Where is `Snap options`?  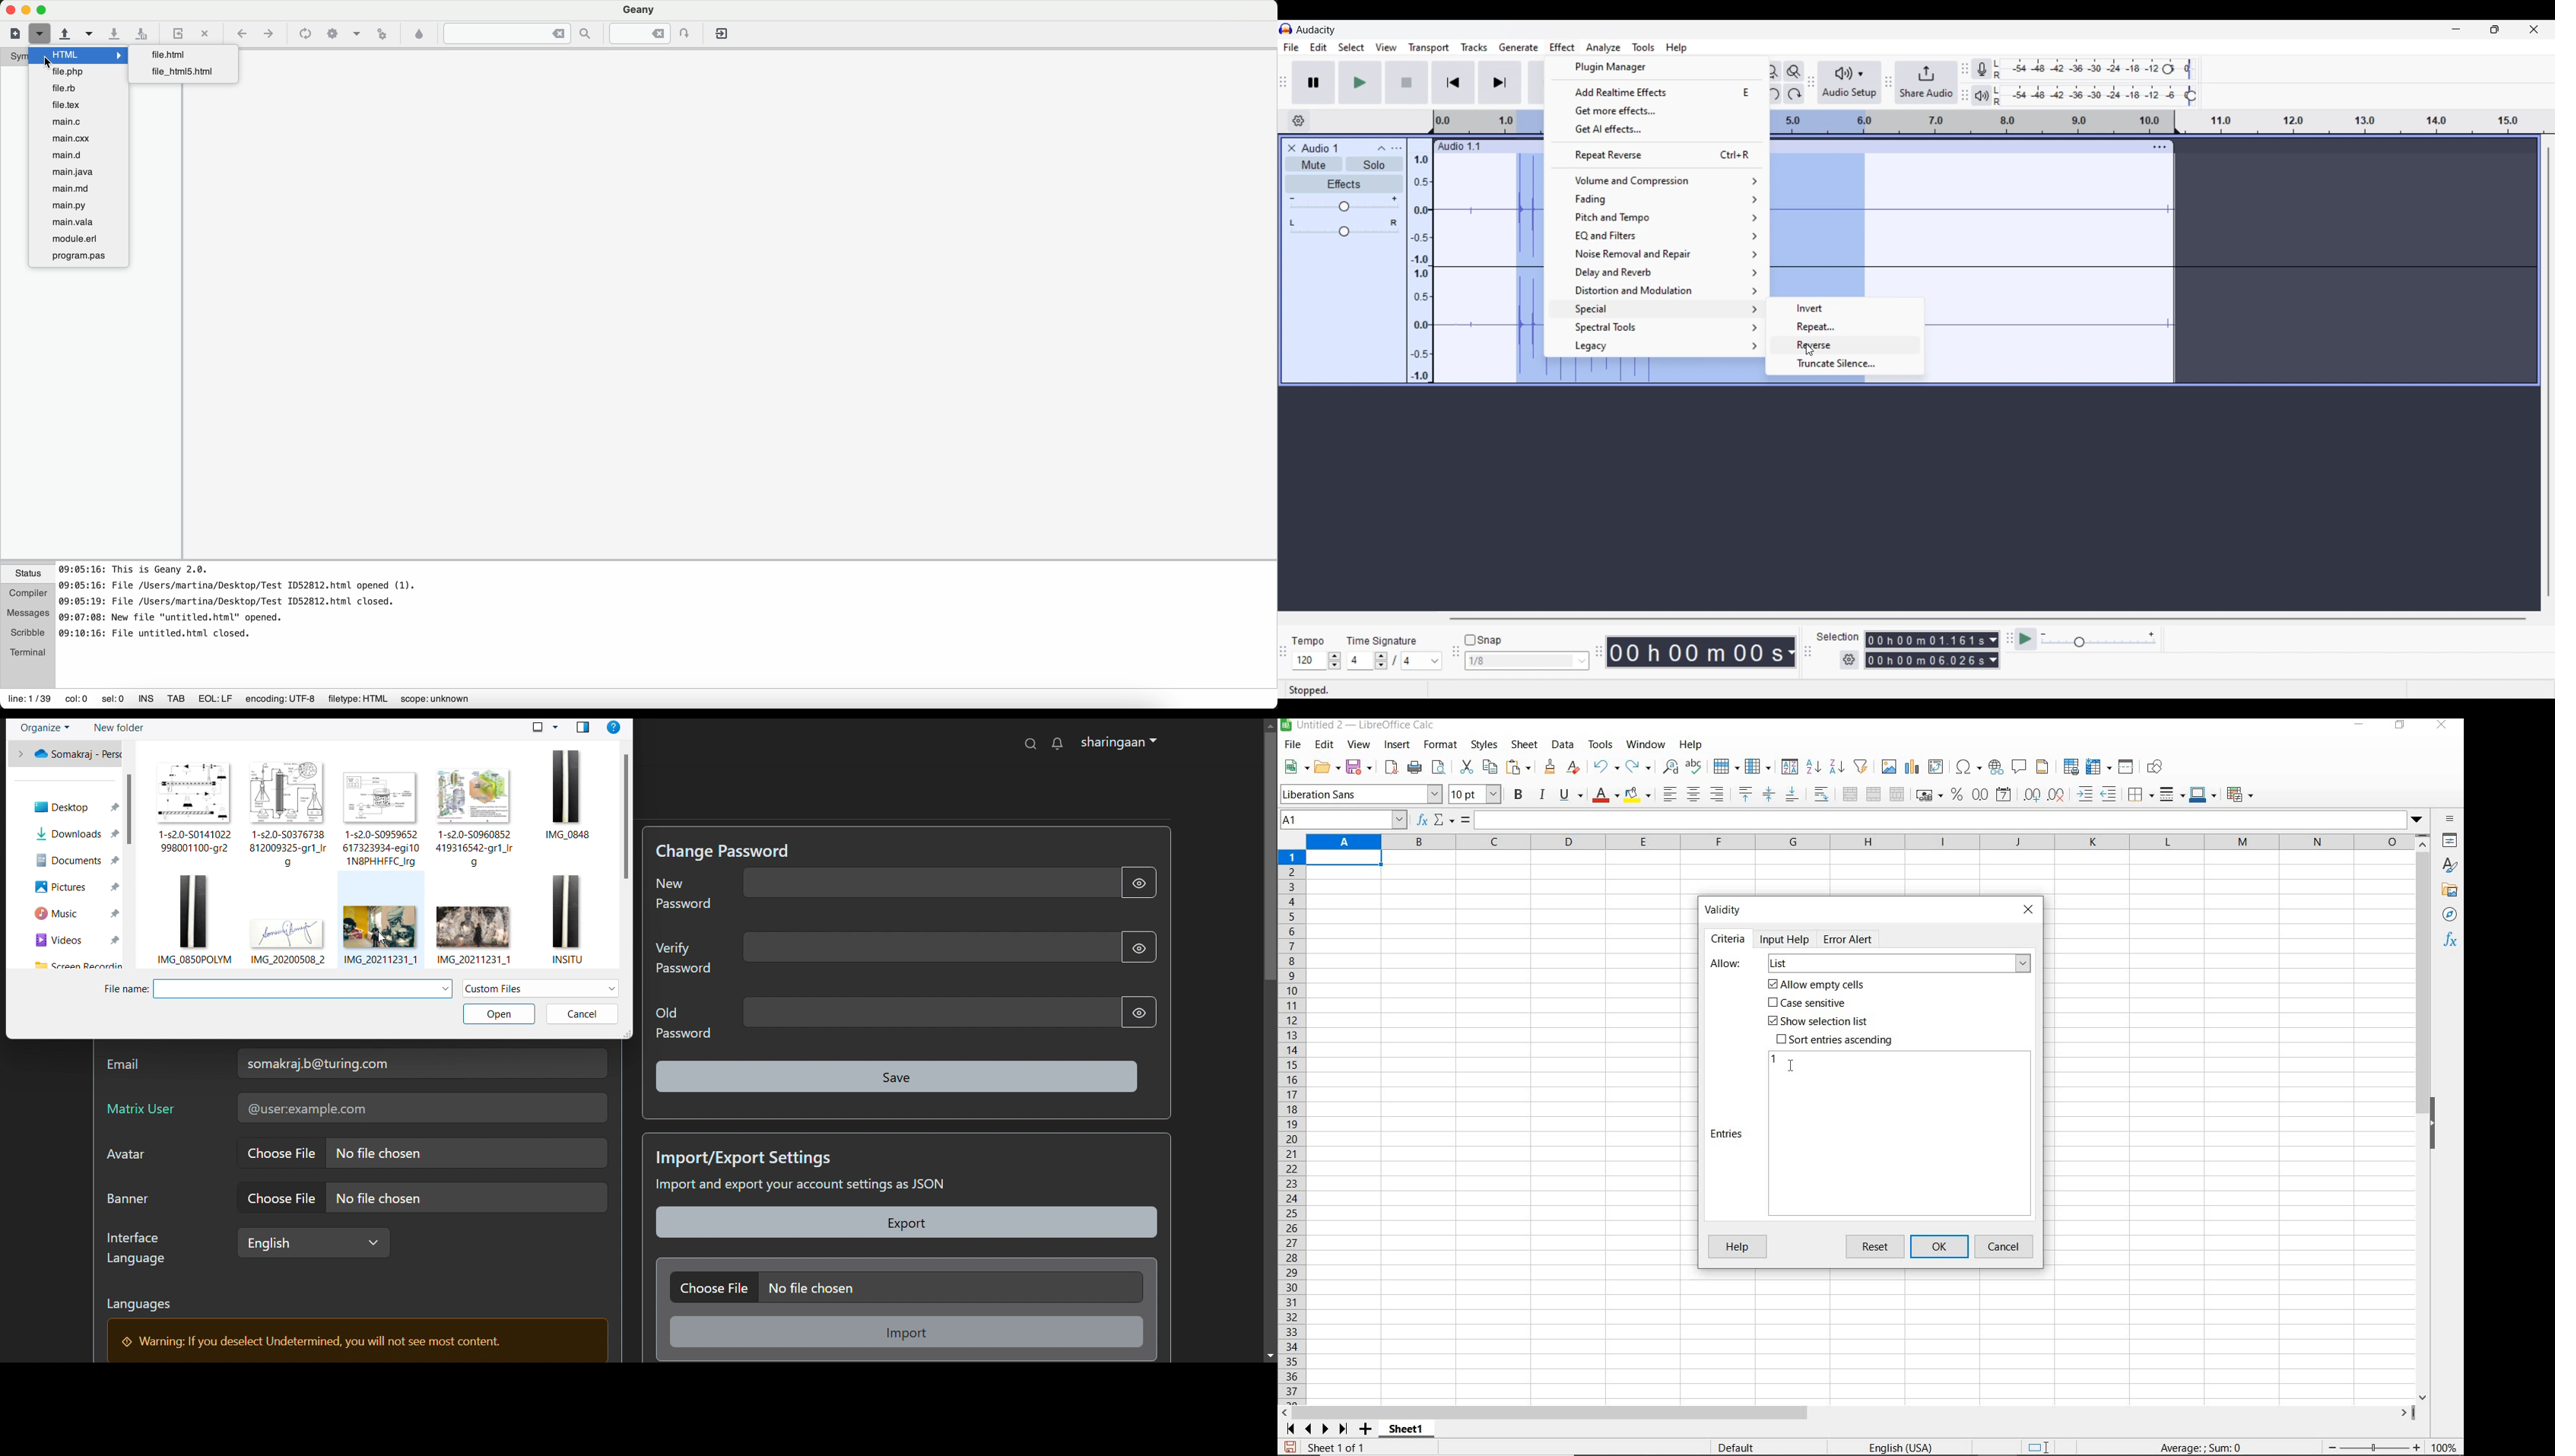
Snap options is located at coordinates (1582, 661).